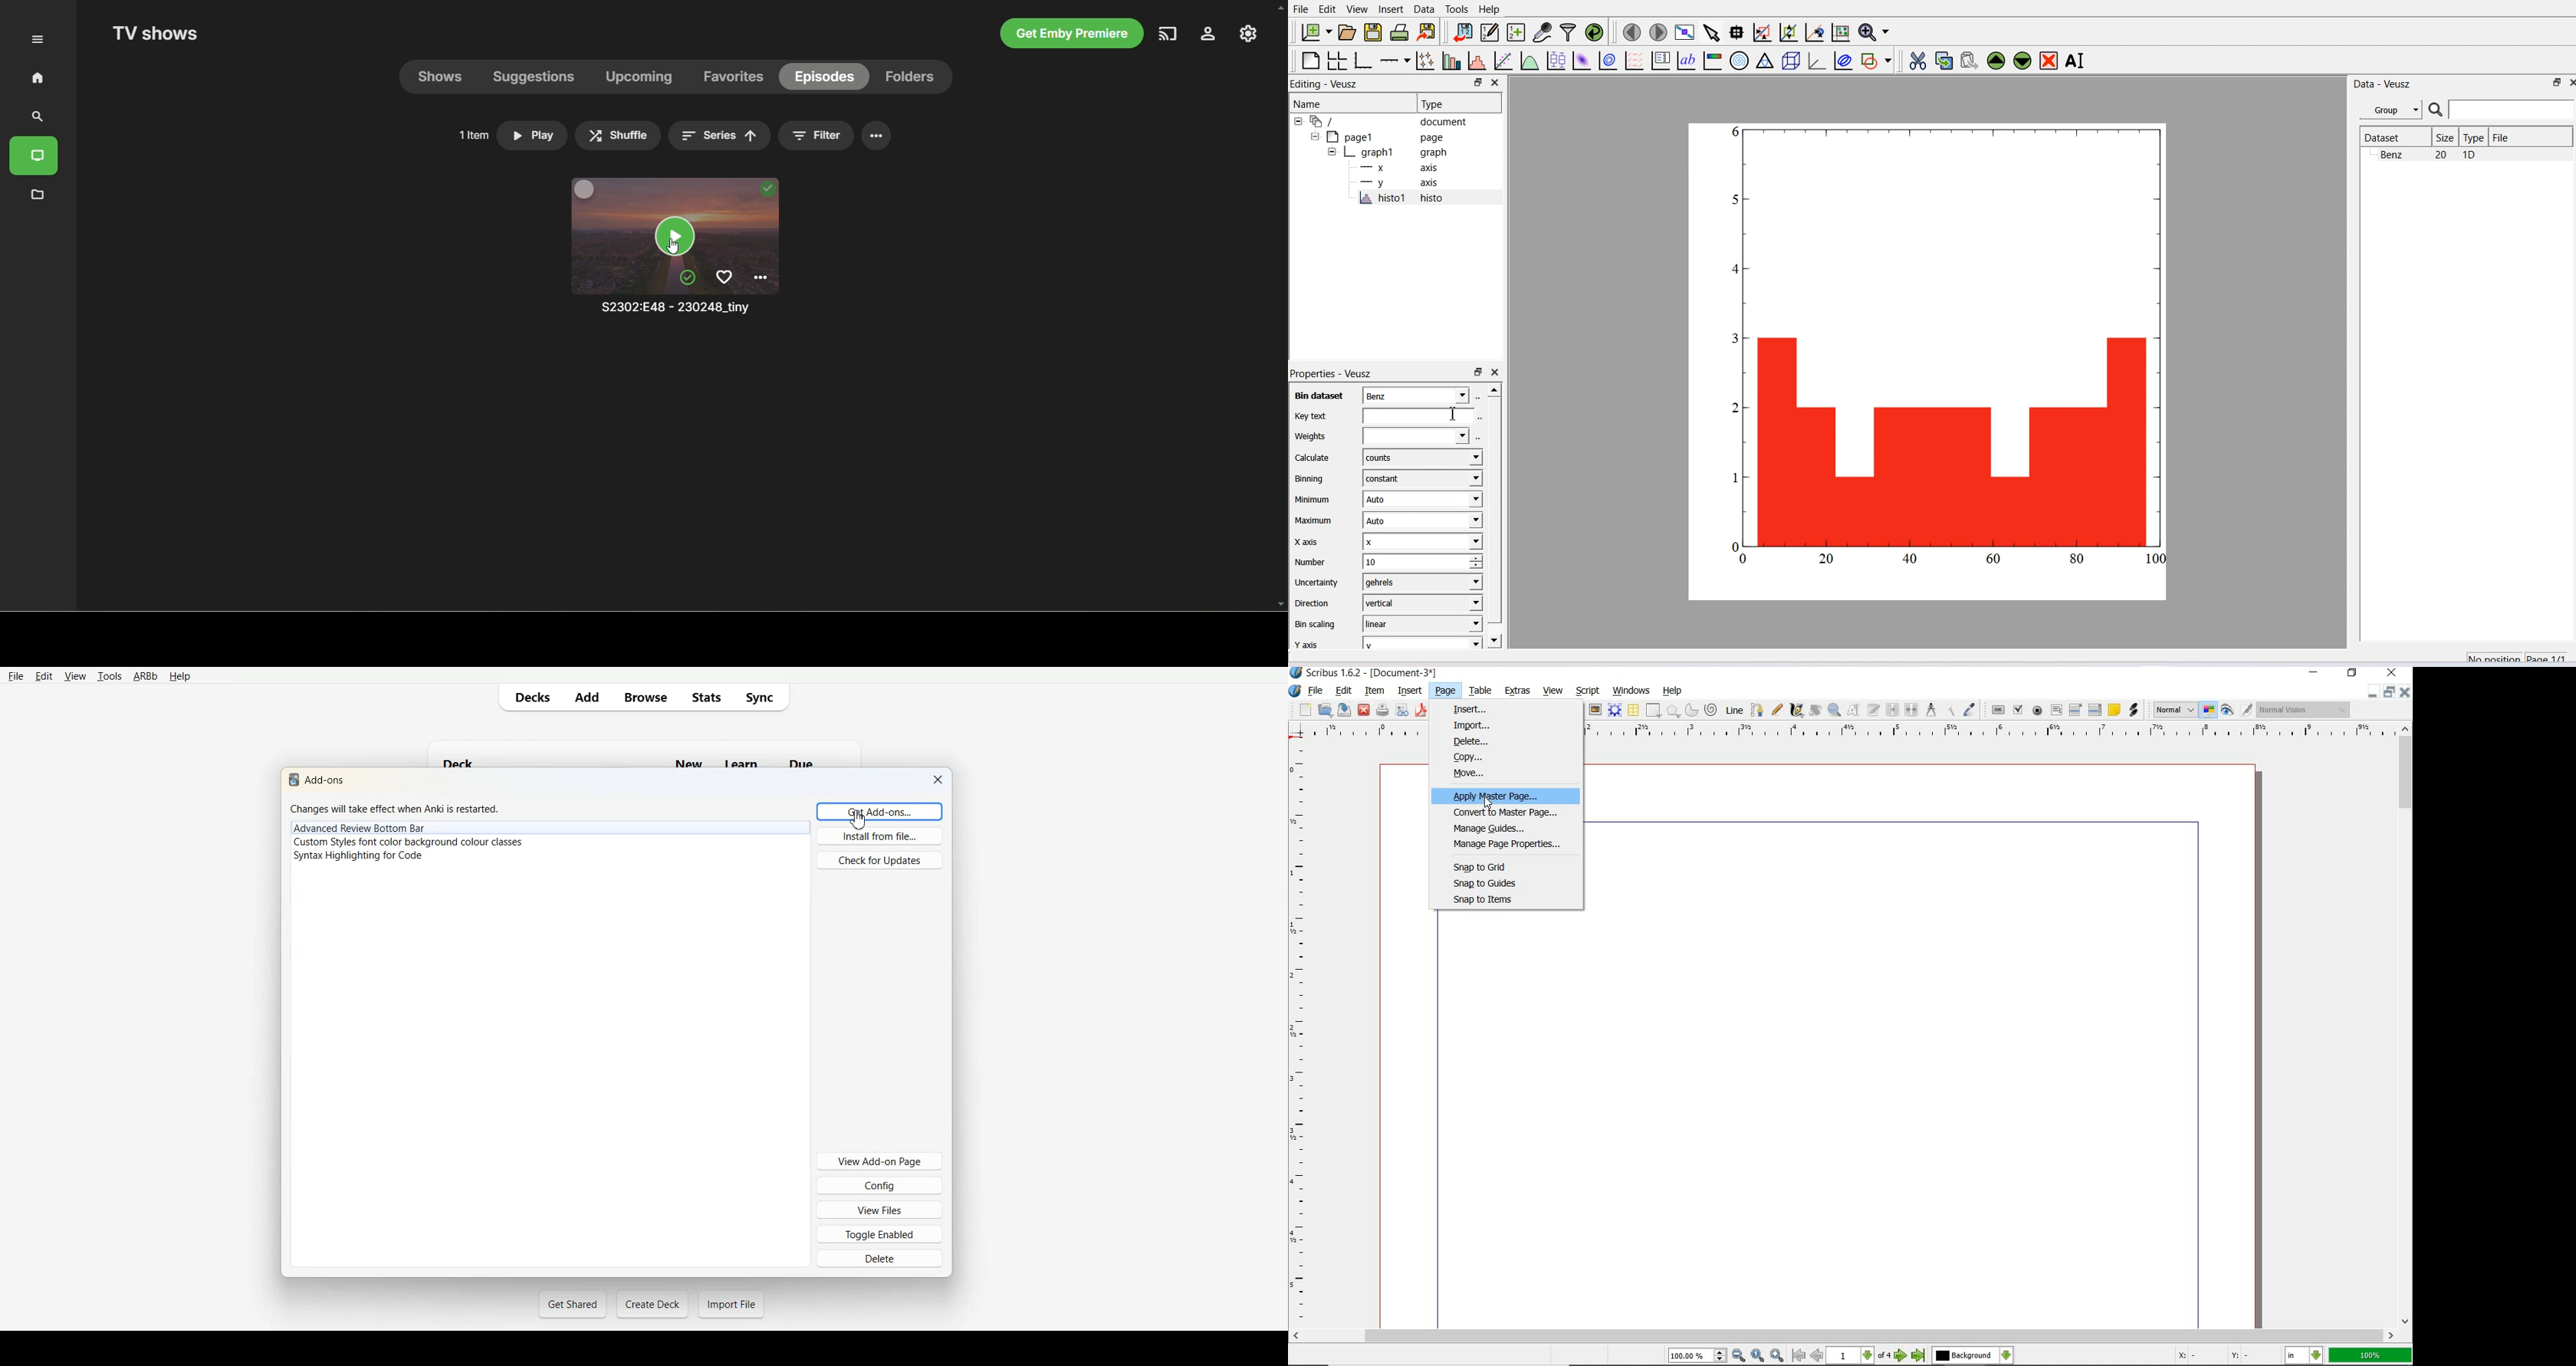 Image resolution: width=2576 pixels, height=1372 pixels. What do you see at coordinates (2372, 694) in the screenshot?
I see `Restore Down` at bounding box center [2372, 694].